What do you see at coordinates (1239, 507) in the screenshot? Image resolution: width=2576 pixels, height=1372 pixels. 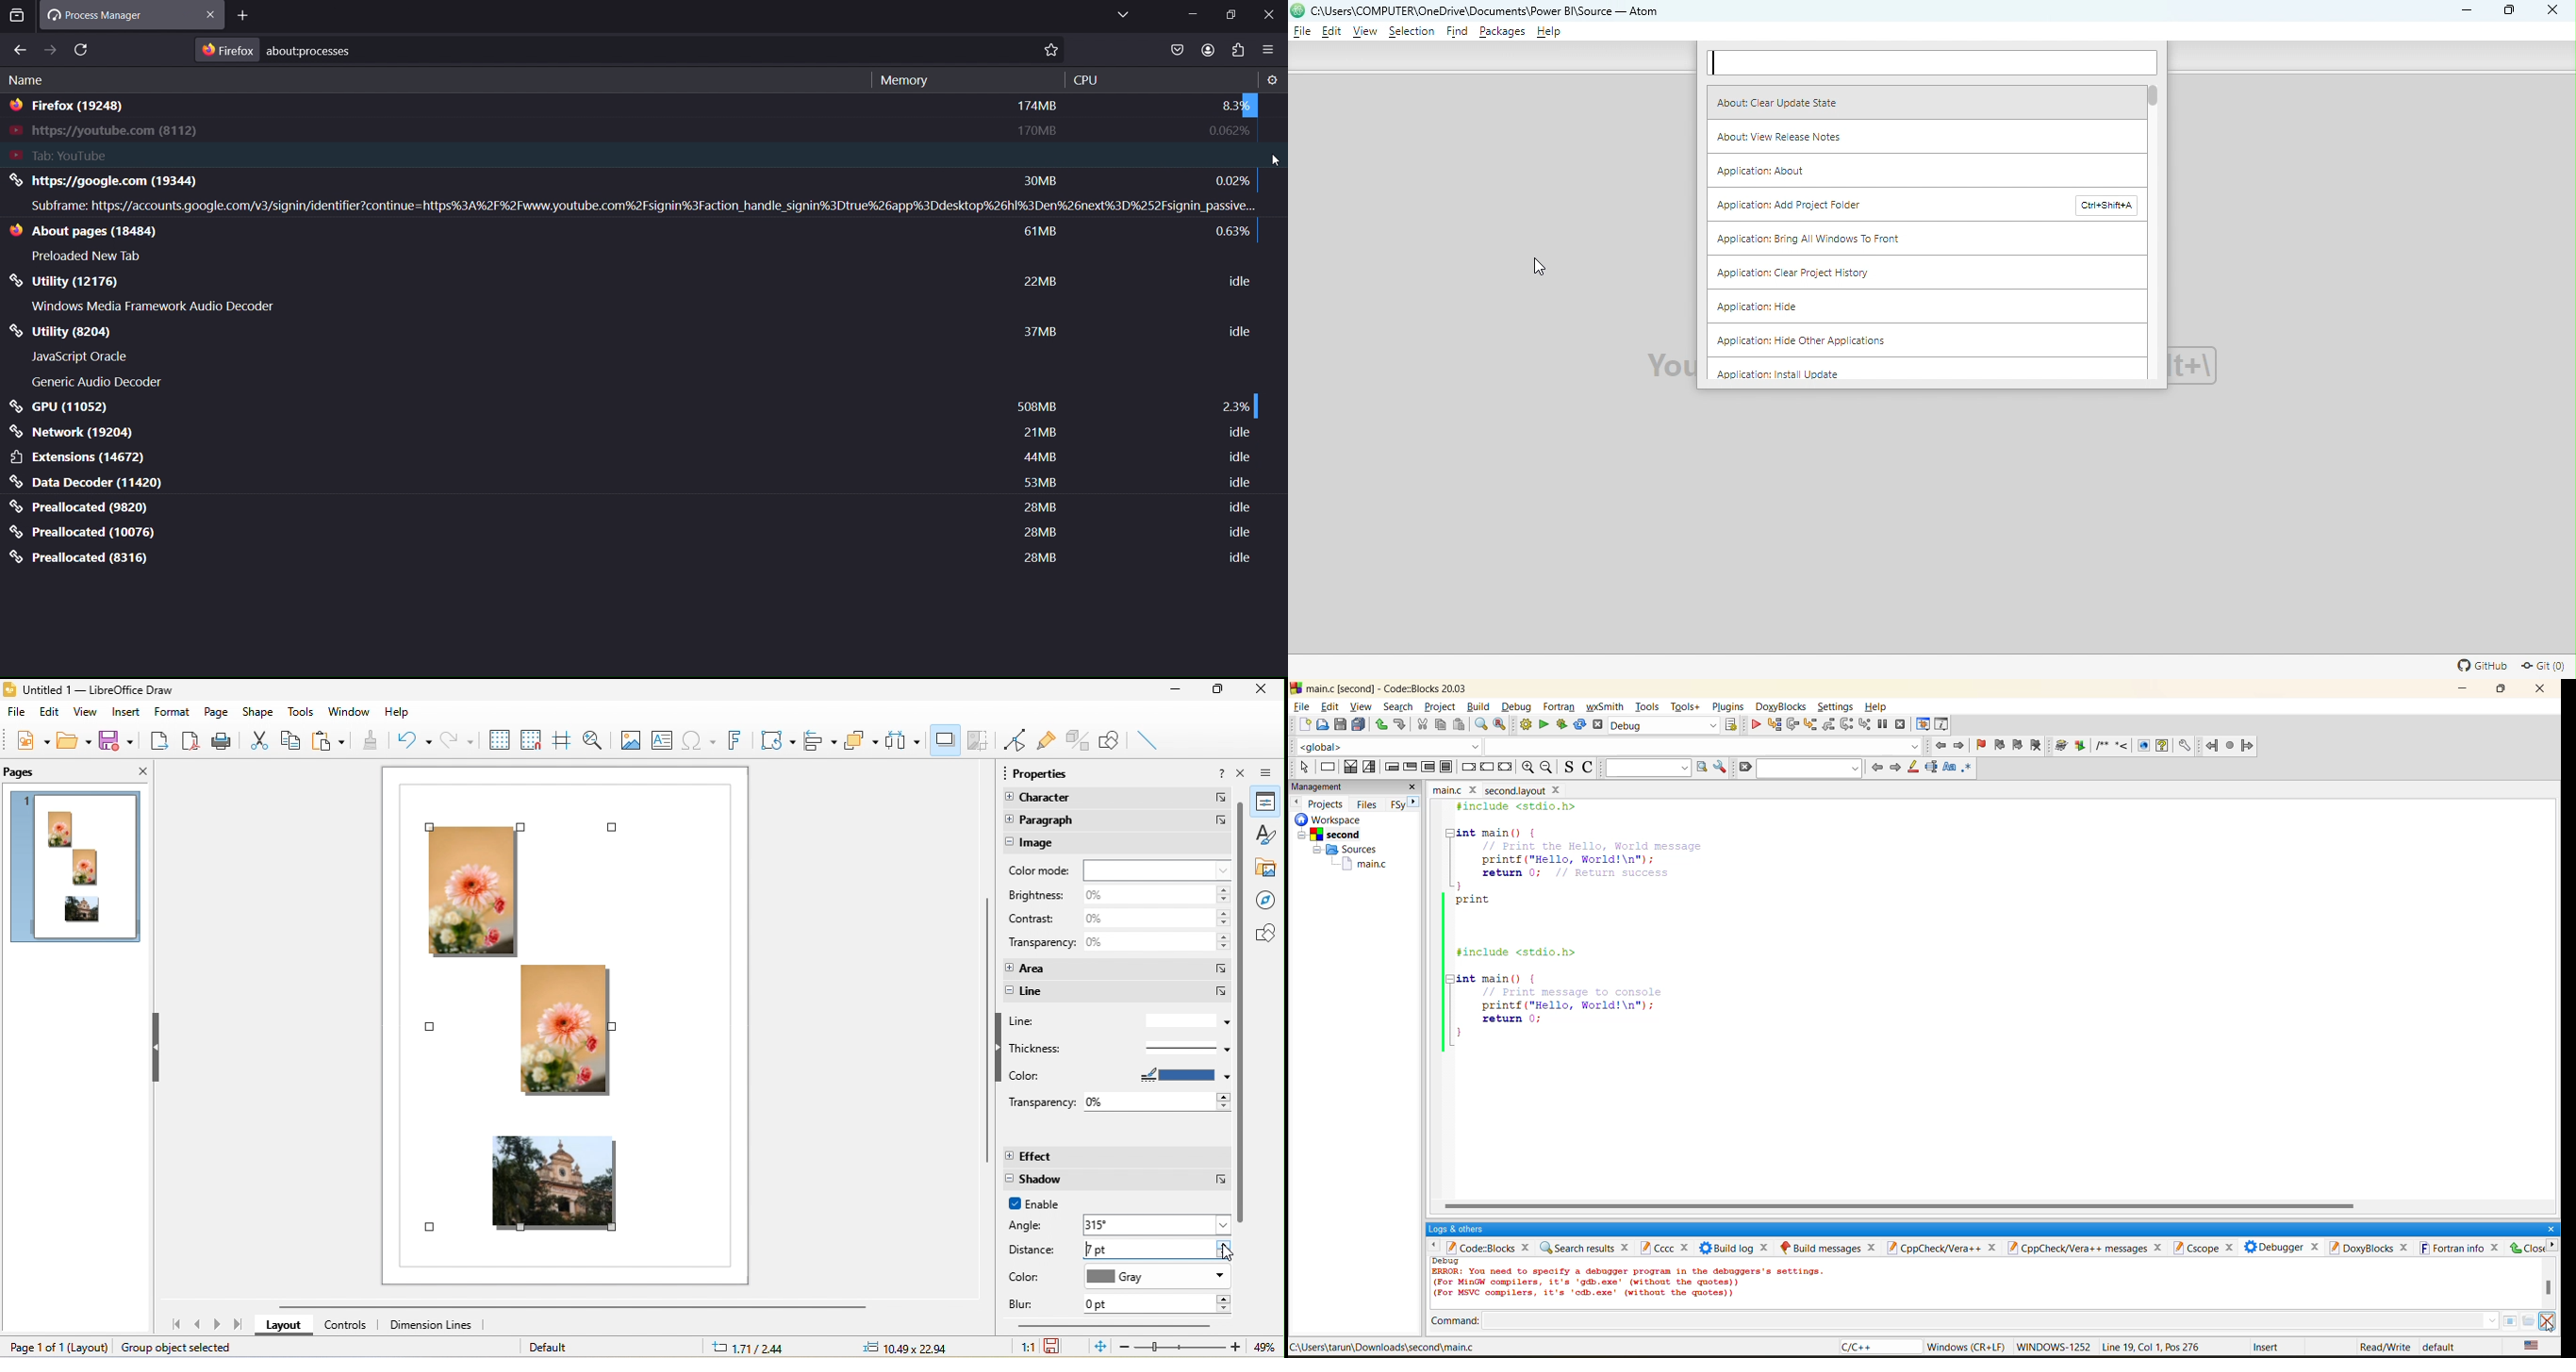 I see `idle` at bounding box center [1239, 507].